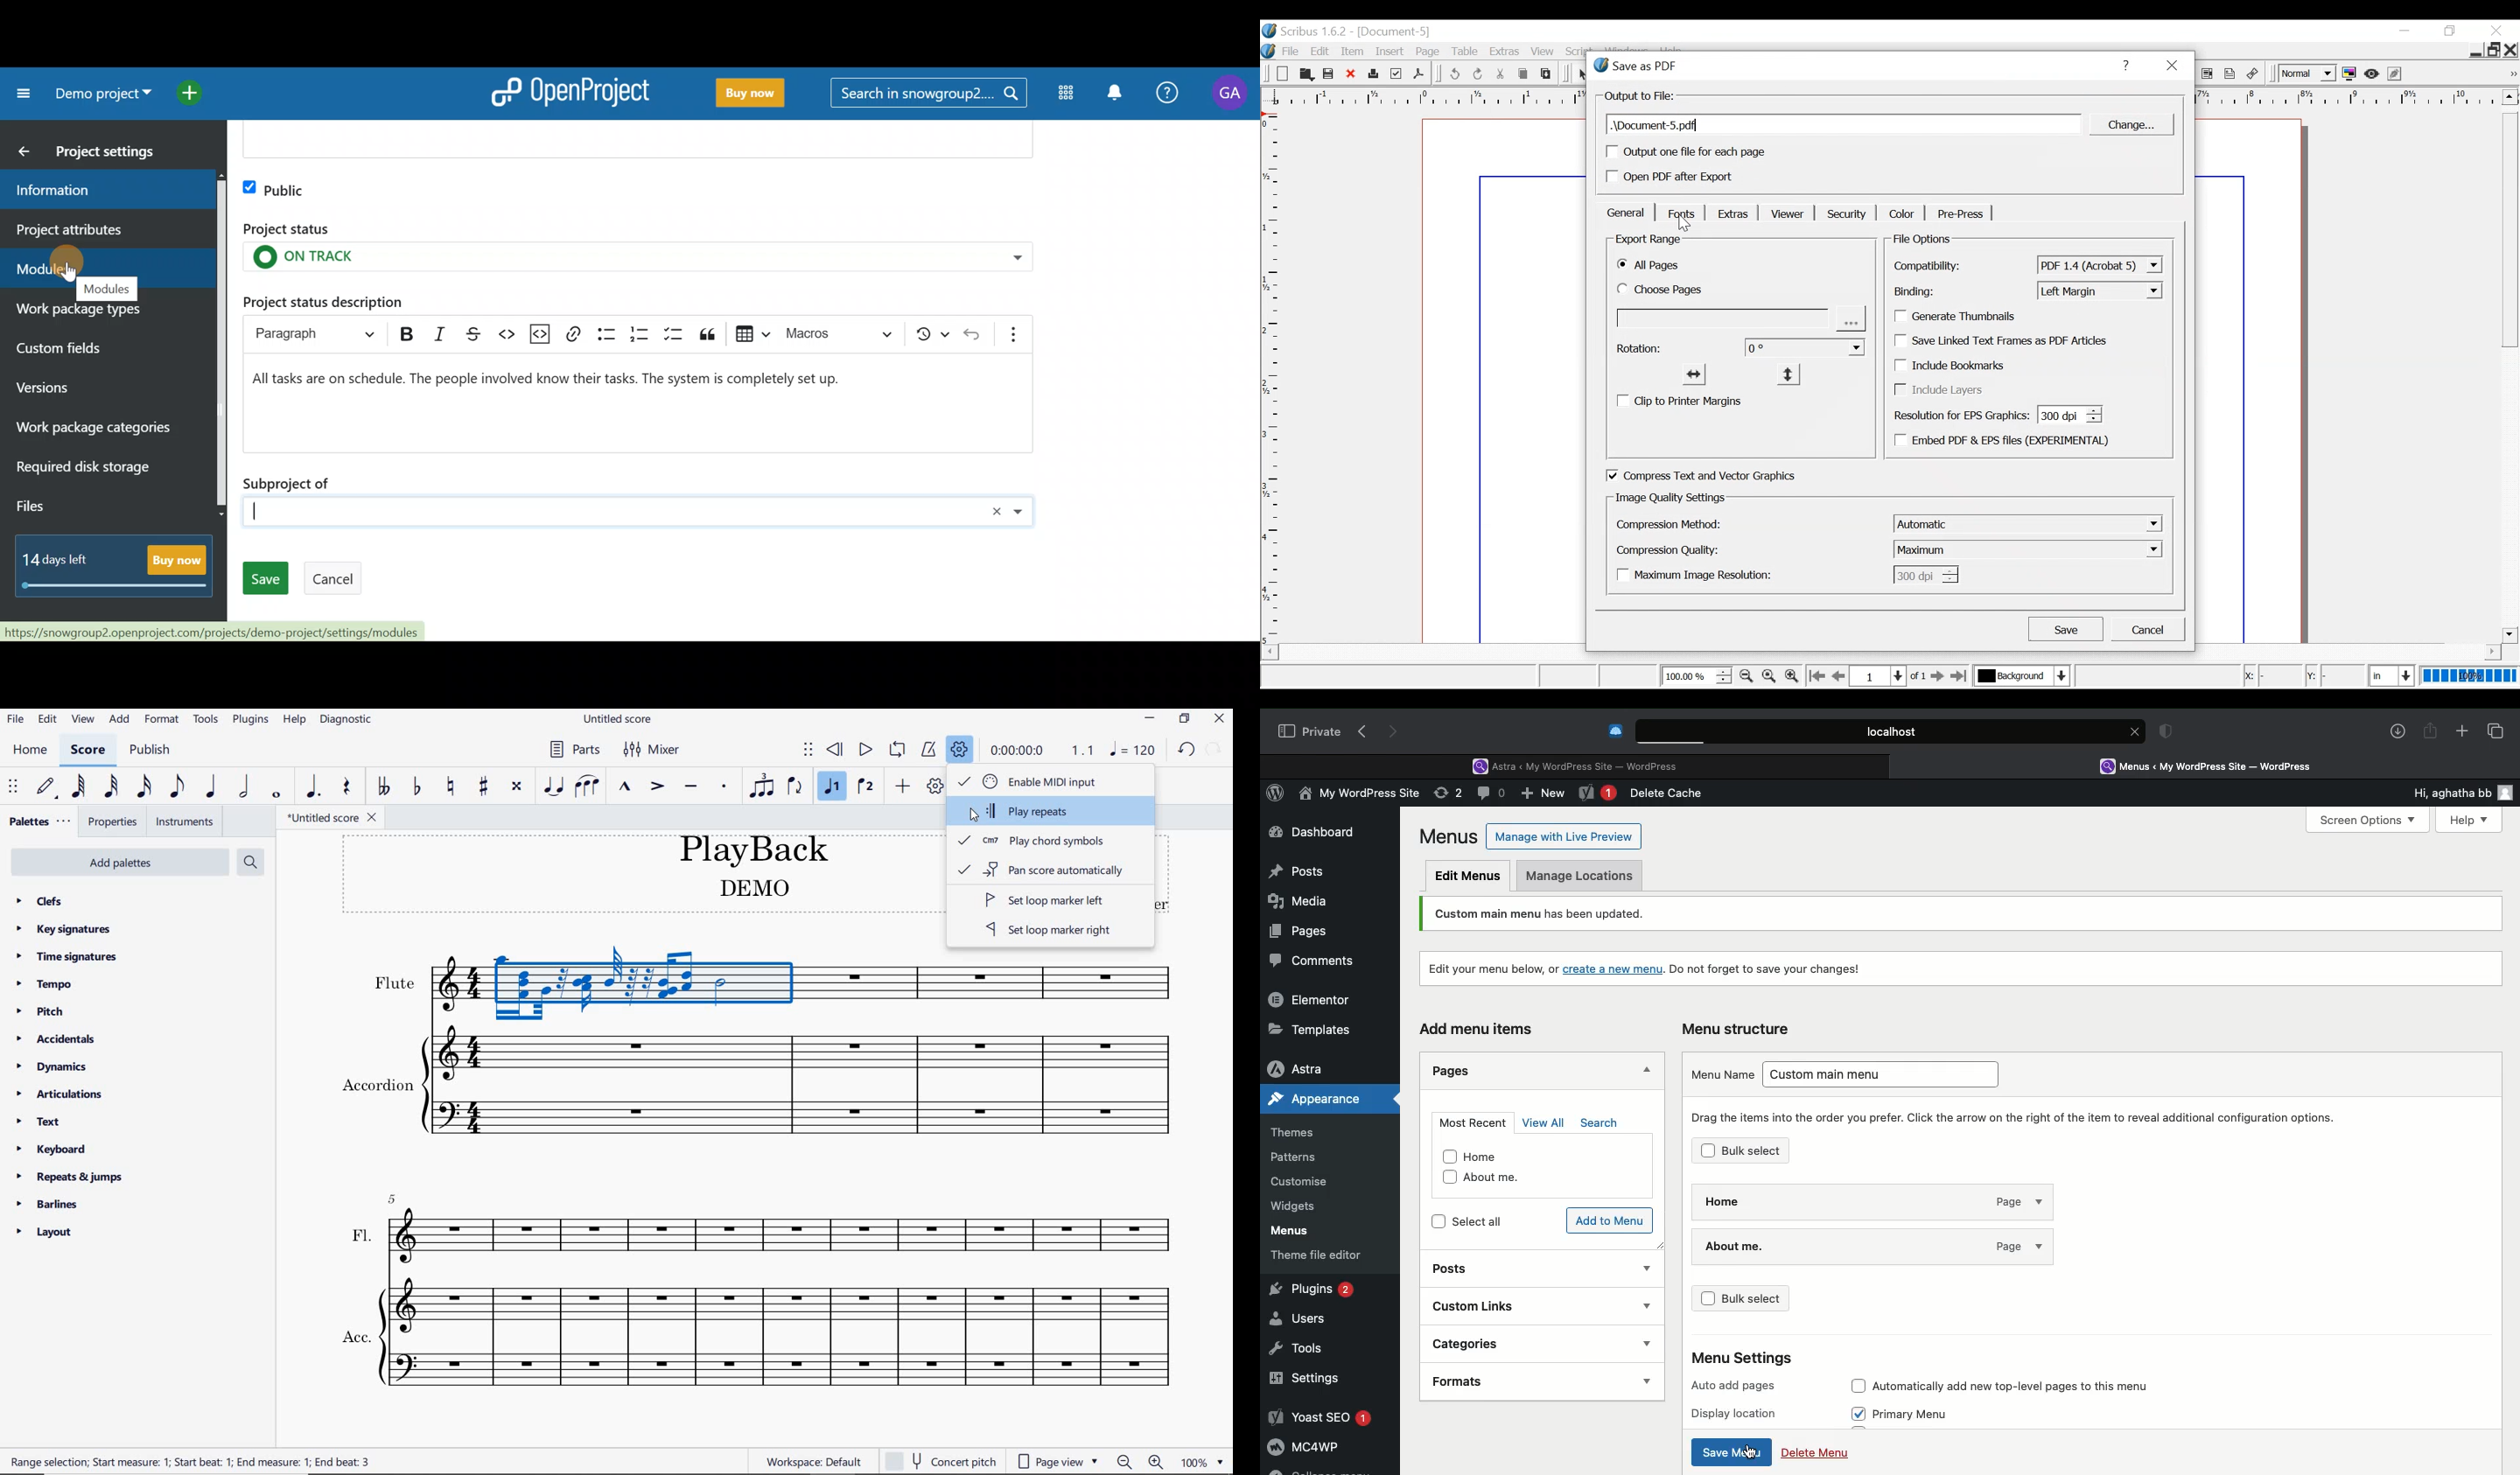 The height and width of the screenshot is (1484, 2520). Describe the element at coordinates (656, 786) in the screenshot. I see `accent` at that location.